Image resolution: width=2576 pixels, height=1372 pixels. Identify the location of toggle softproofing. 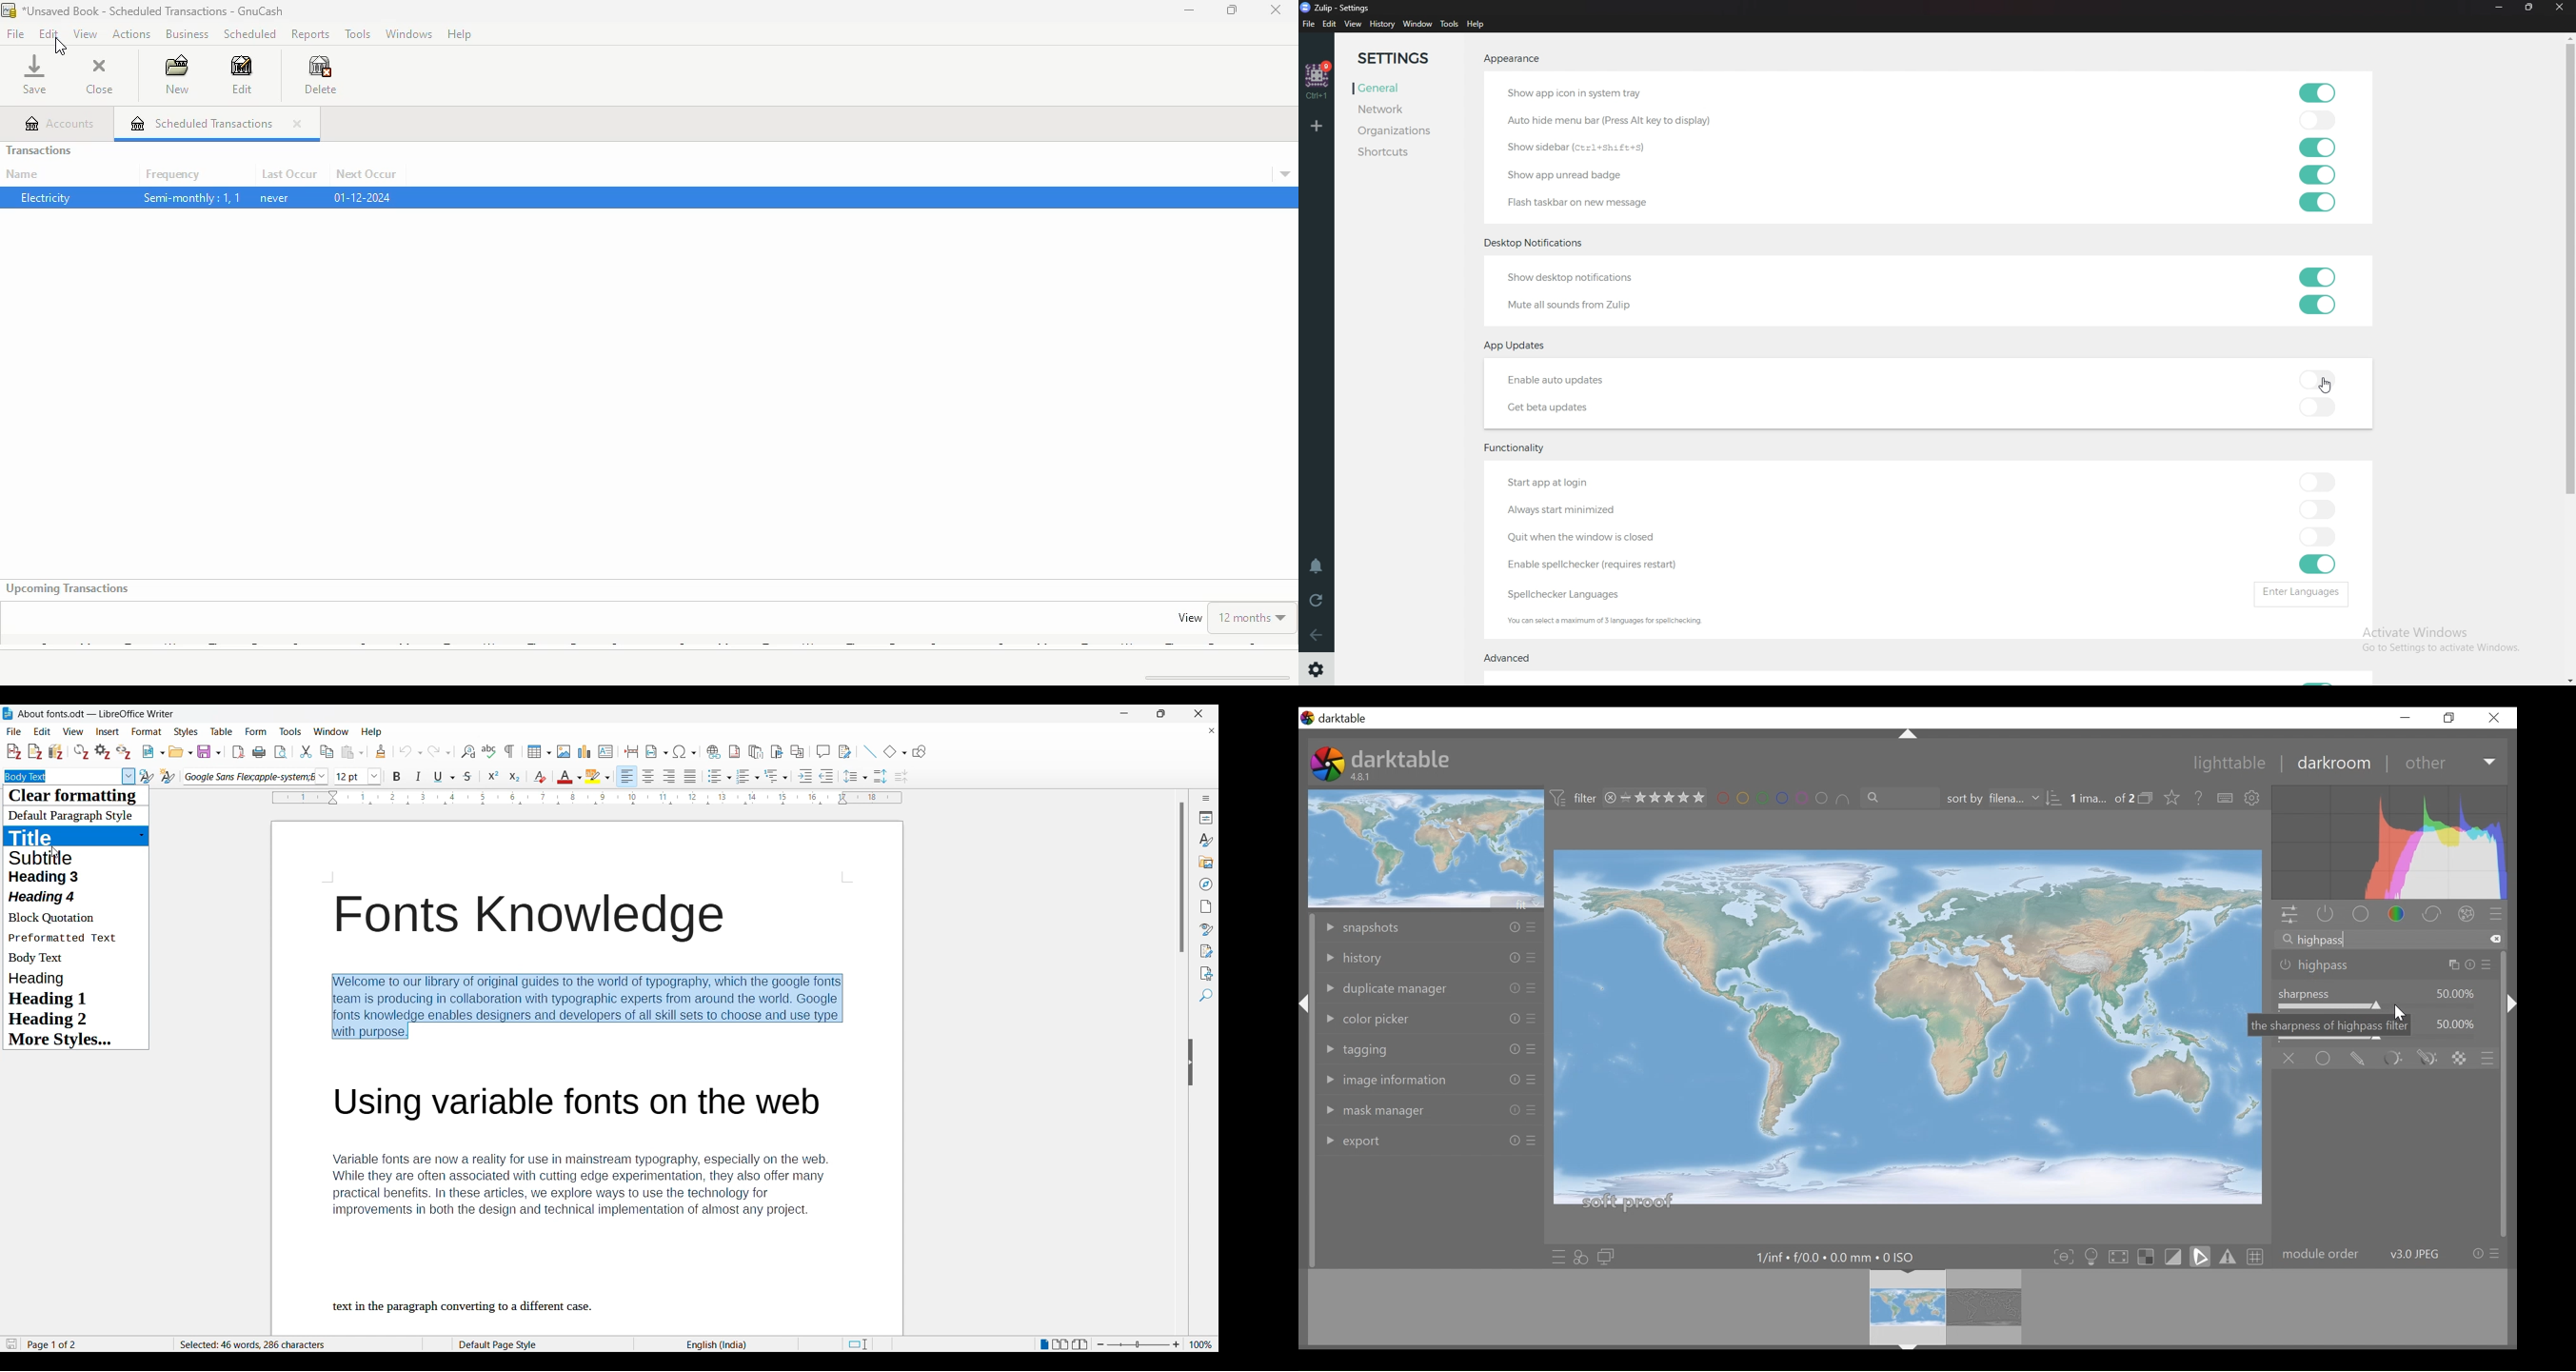
(2202, 1256).